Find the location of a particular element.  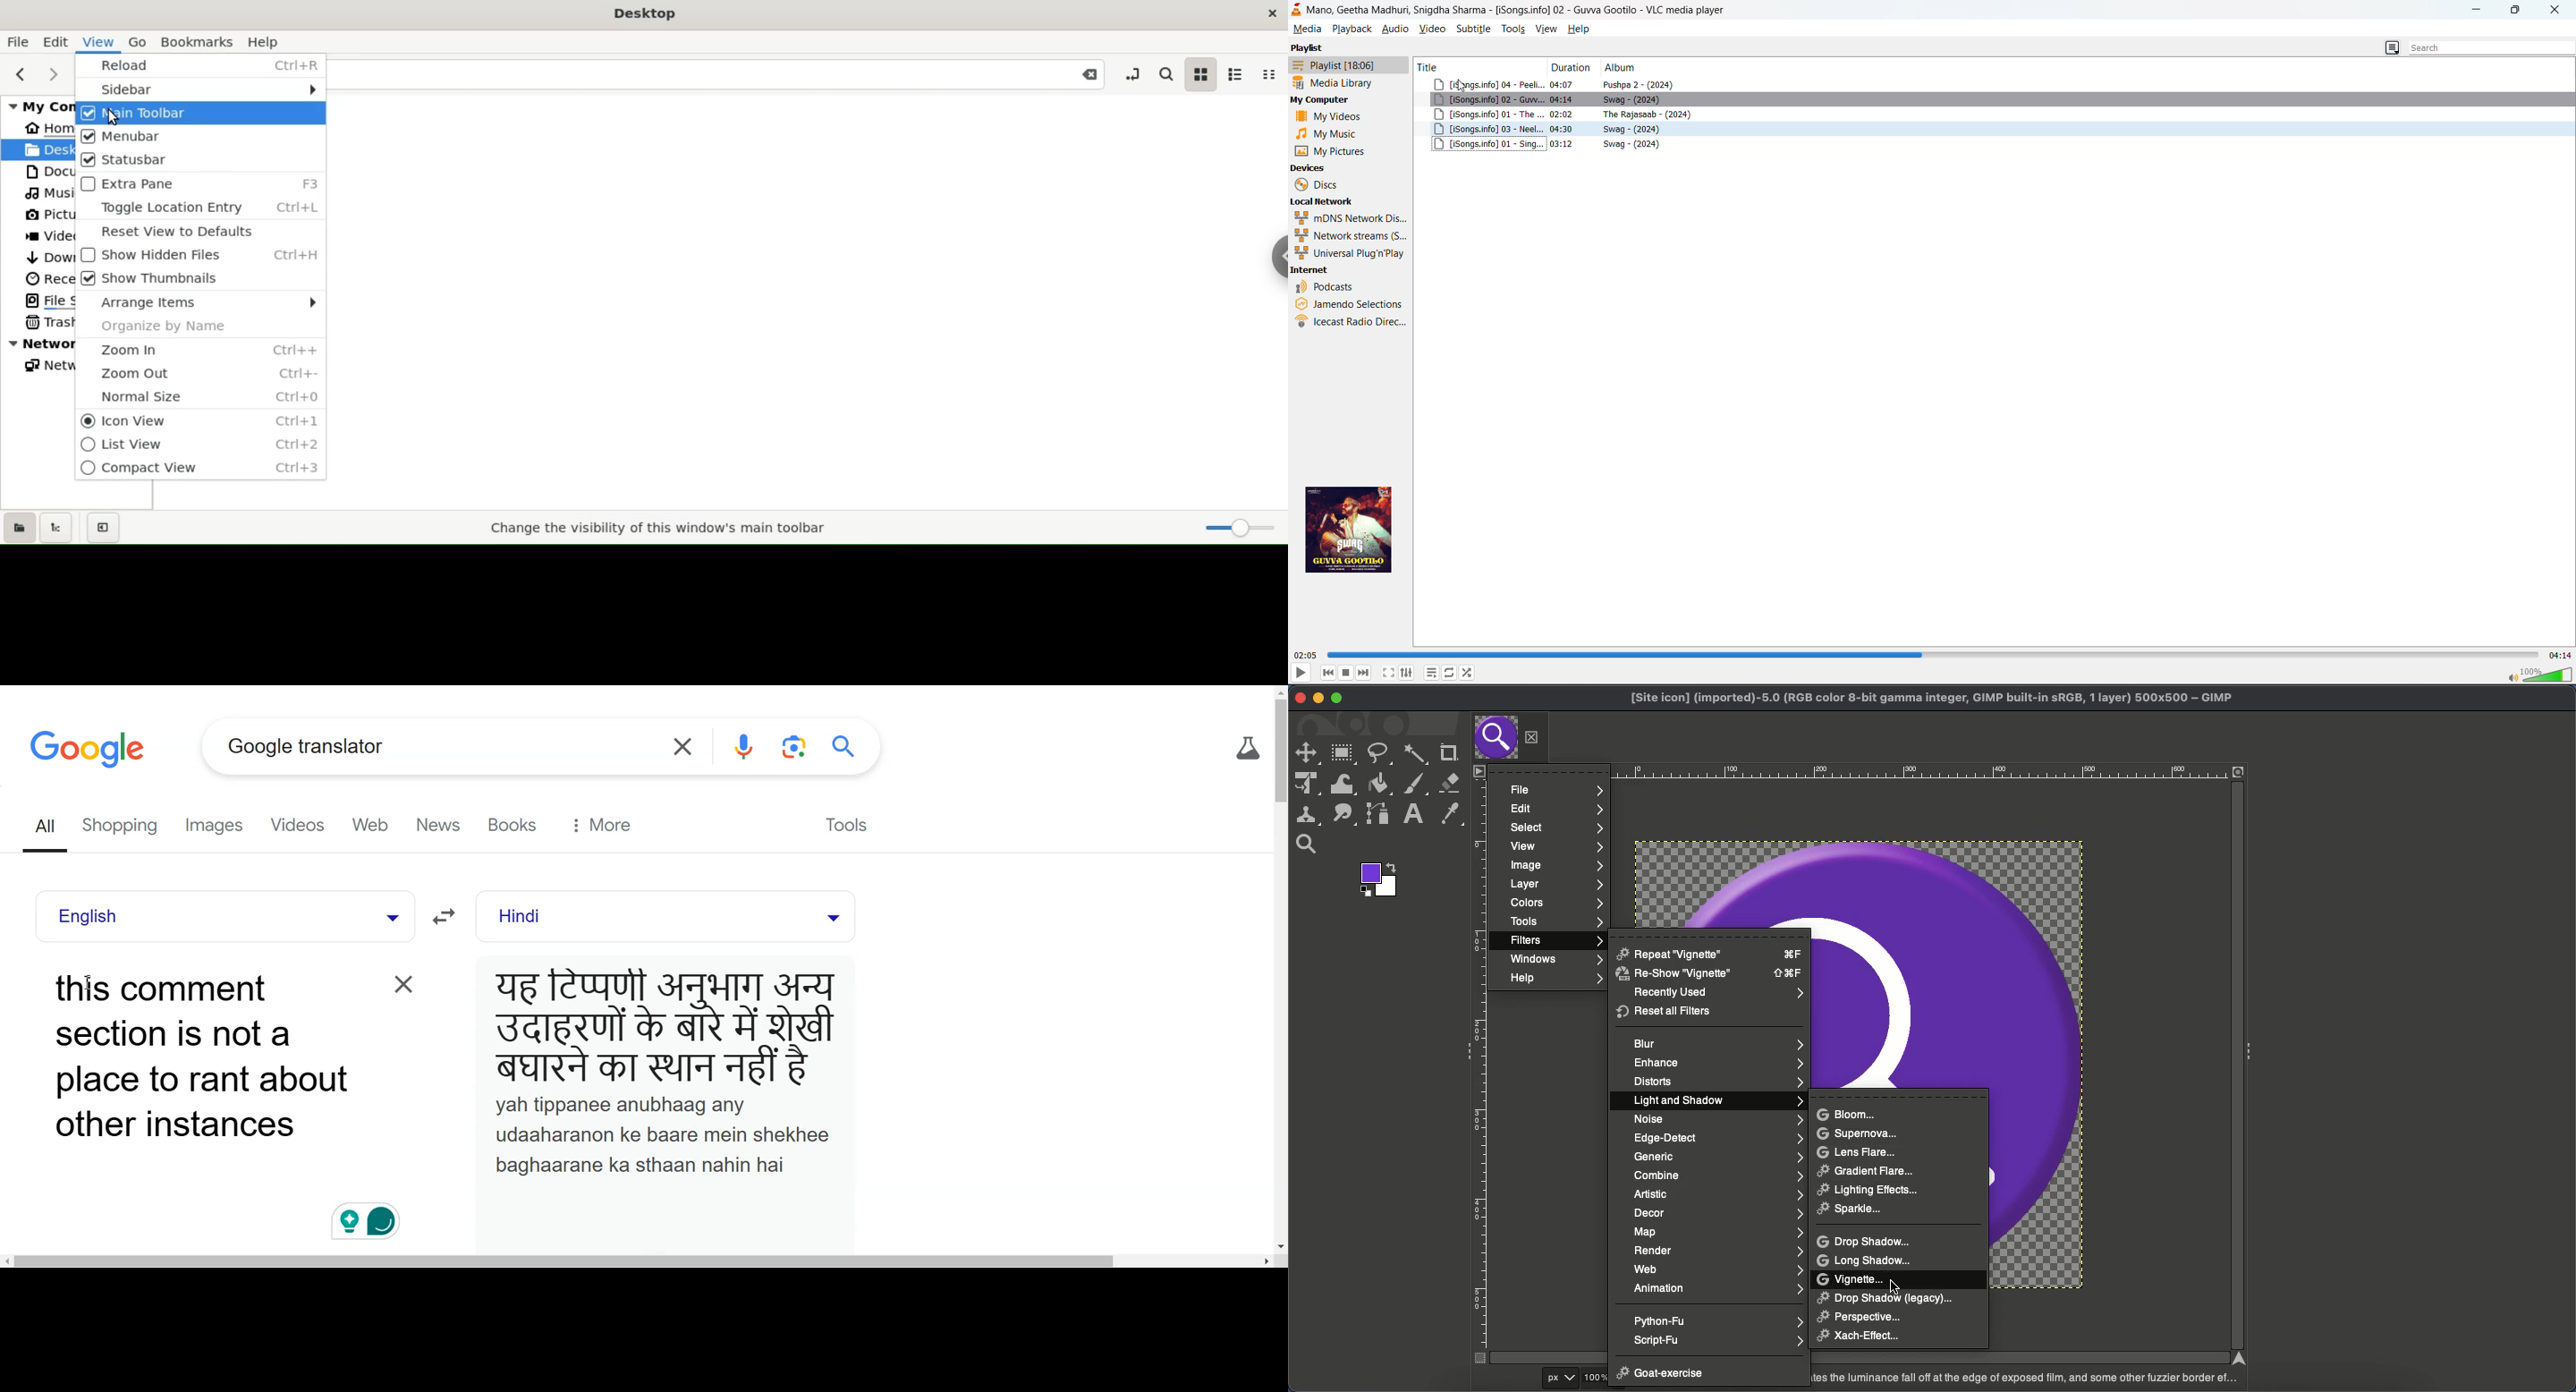

Search is located at coordinates (848, 746).